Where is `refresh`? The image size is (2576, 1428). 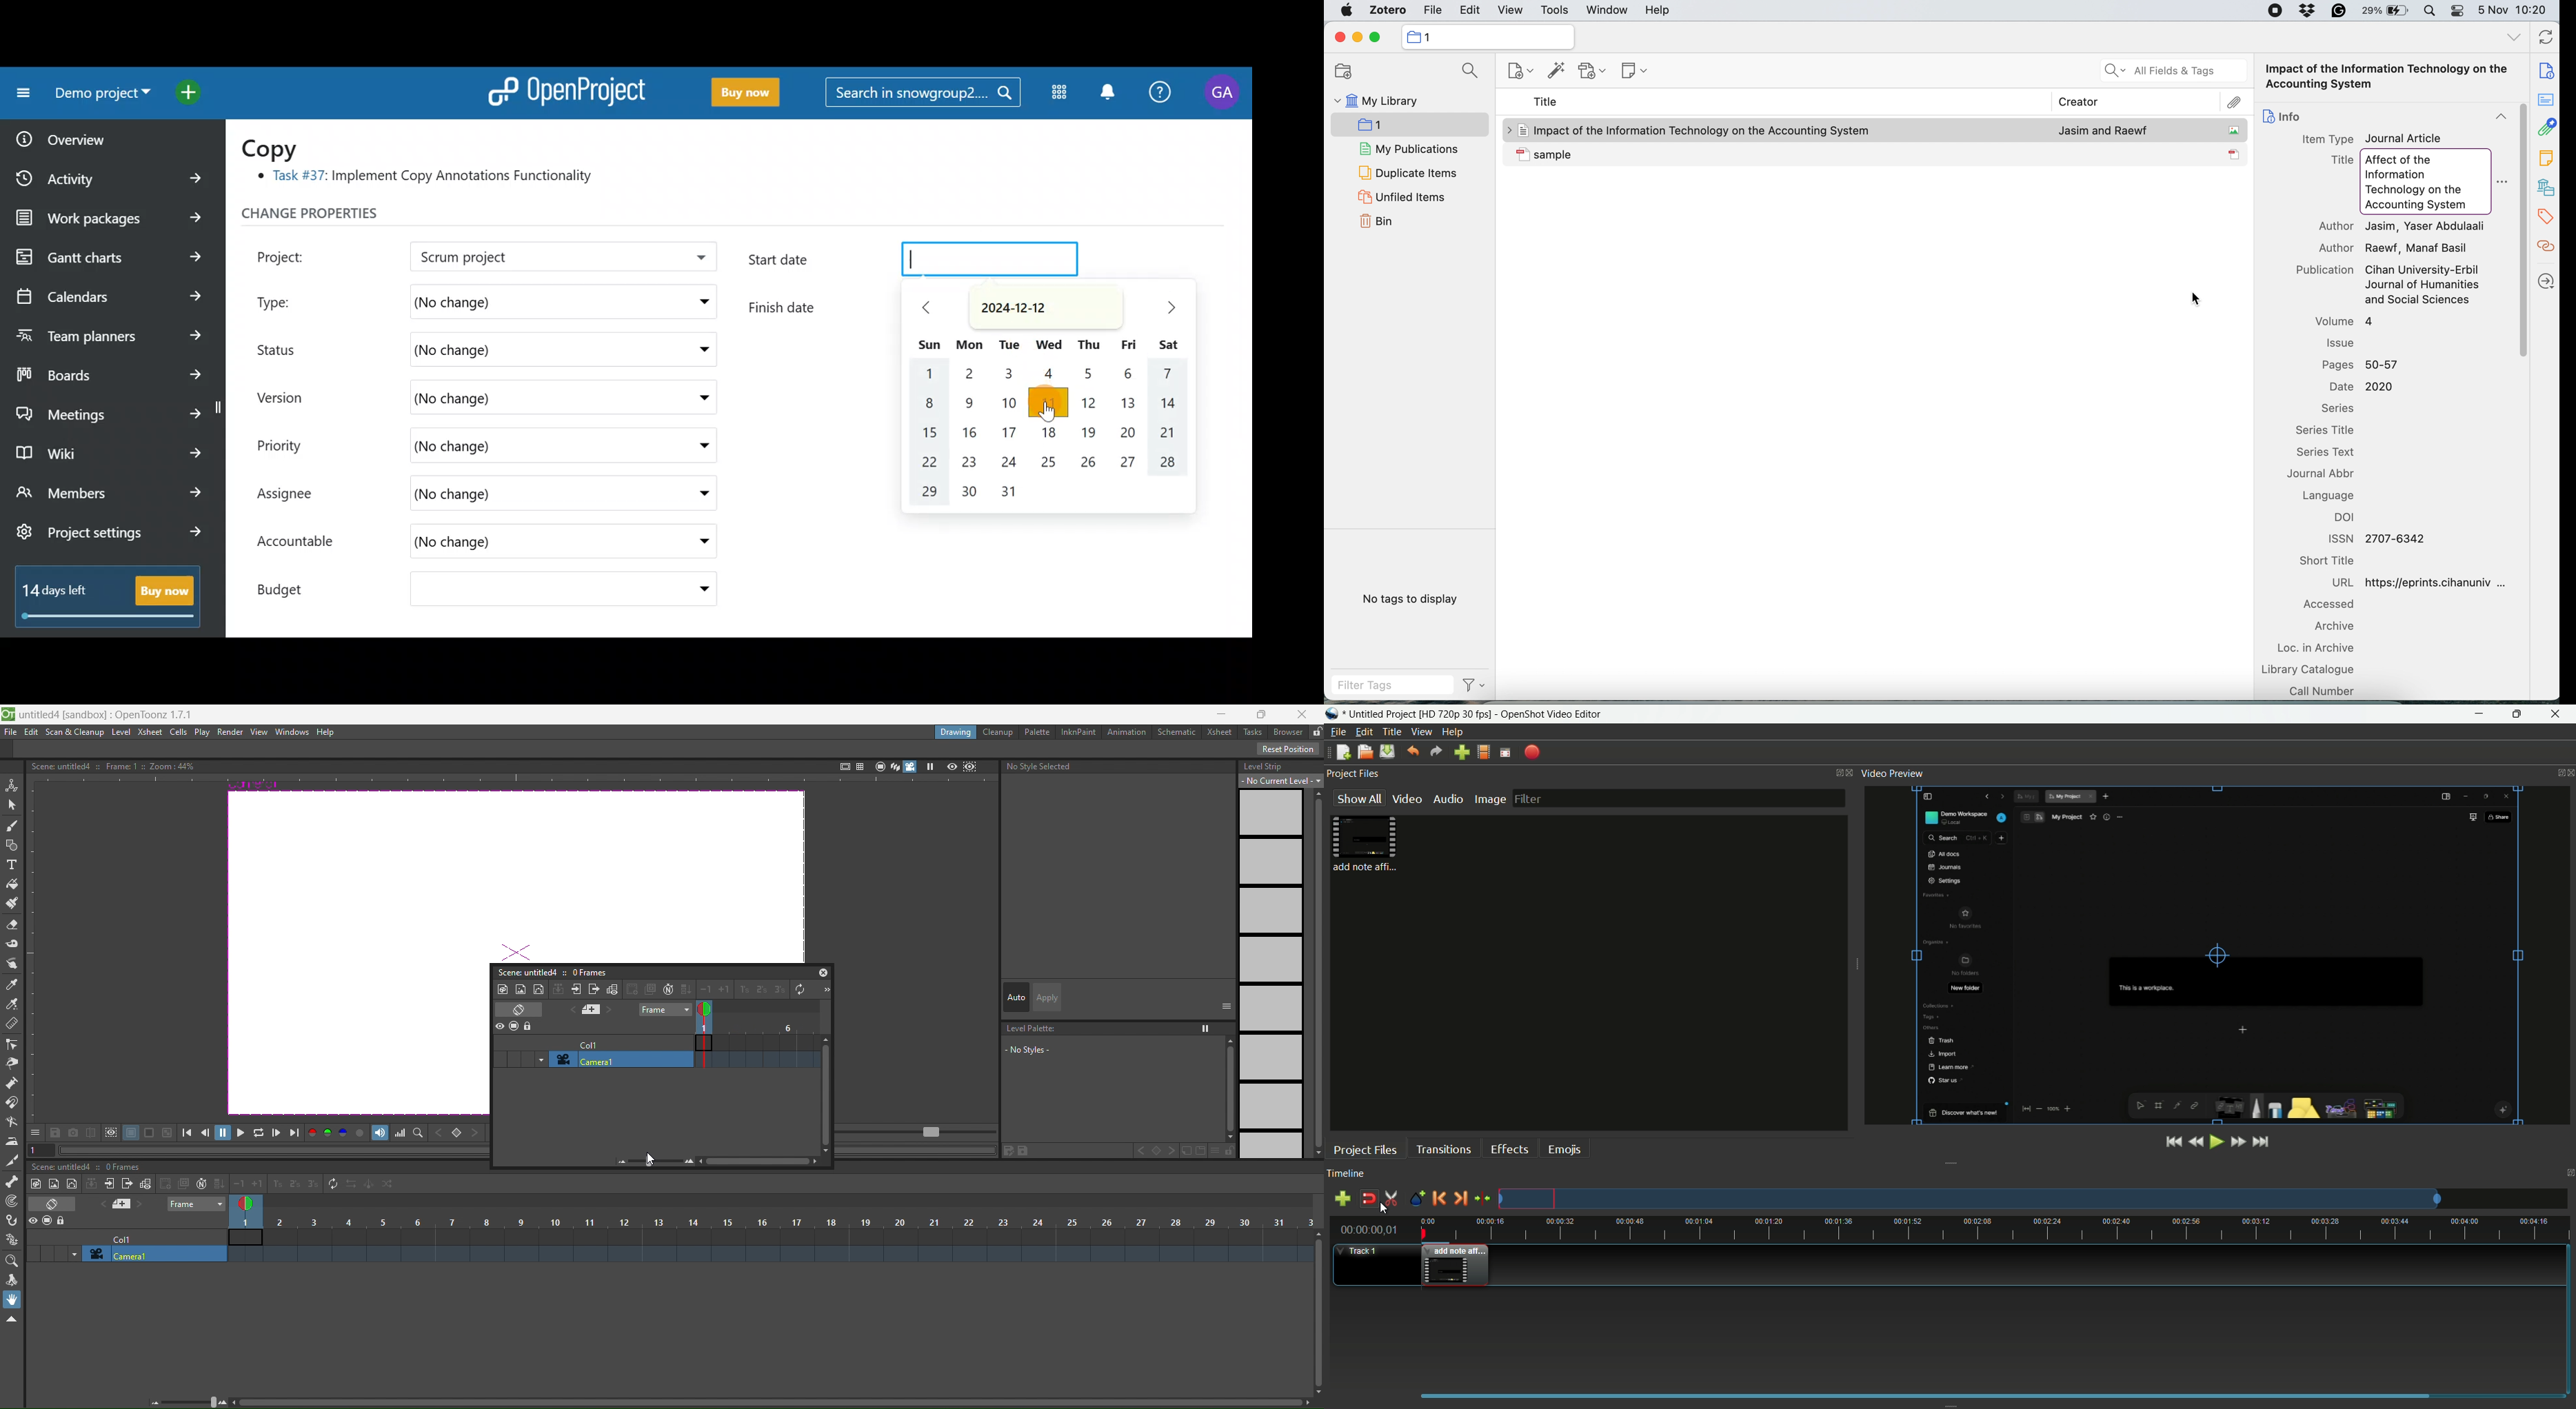
refresh is located at coordinates (2545, 39).